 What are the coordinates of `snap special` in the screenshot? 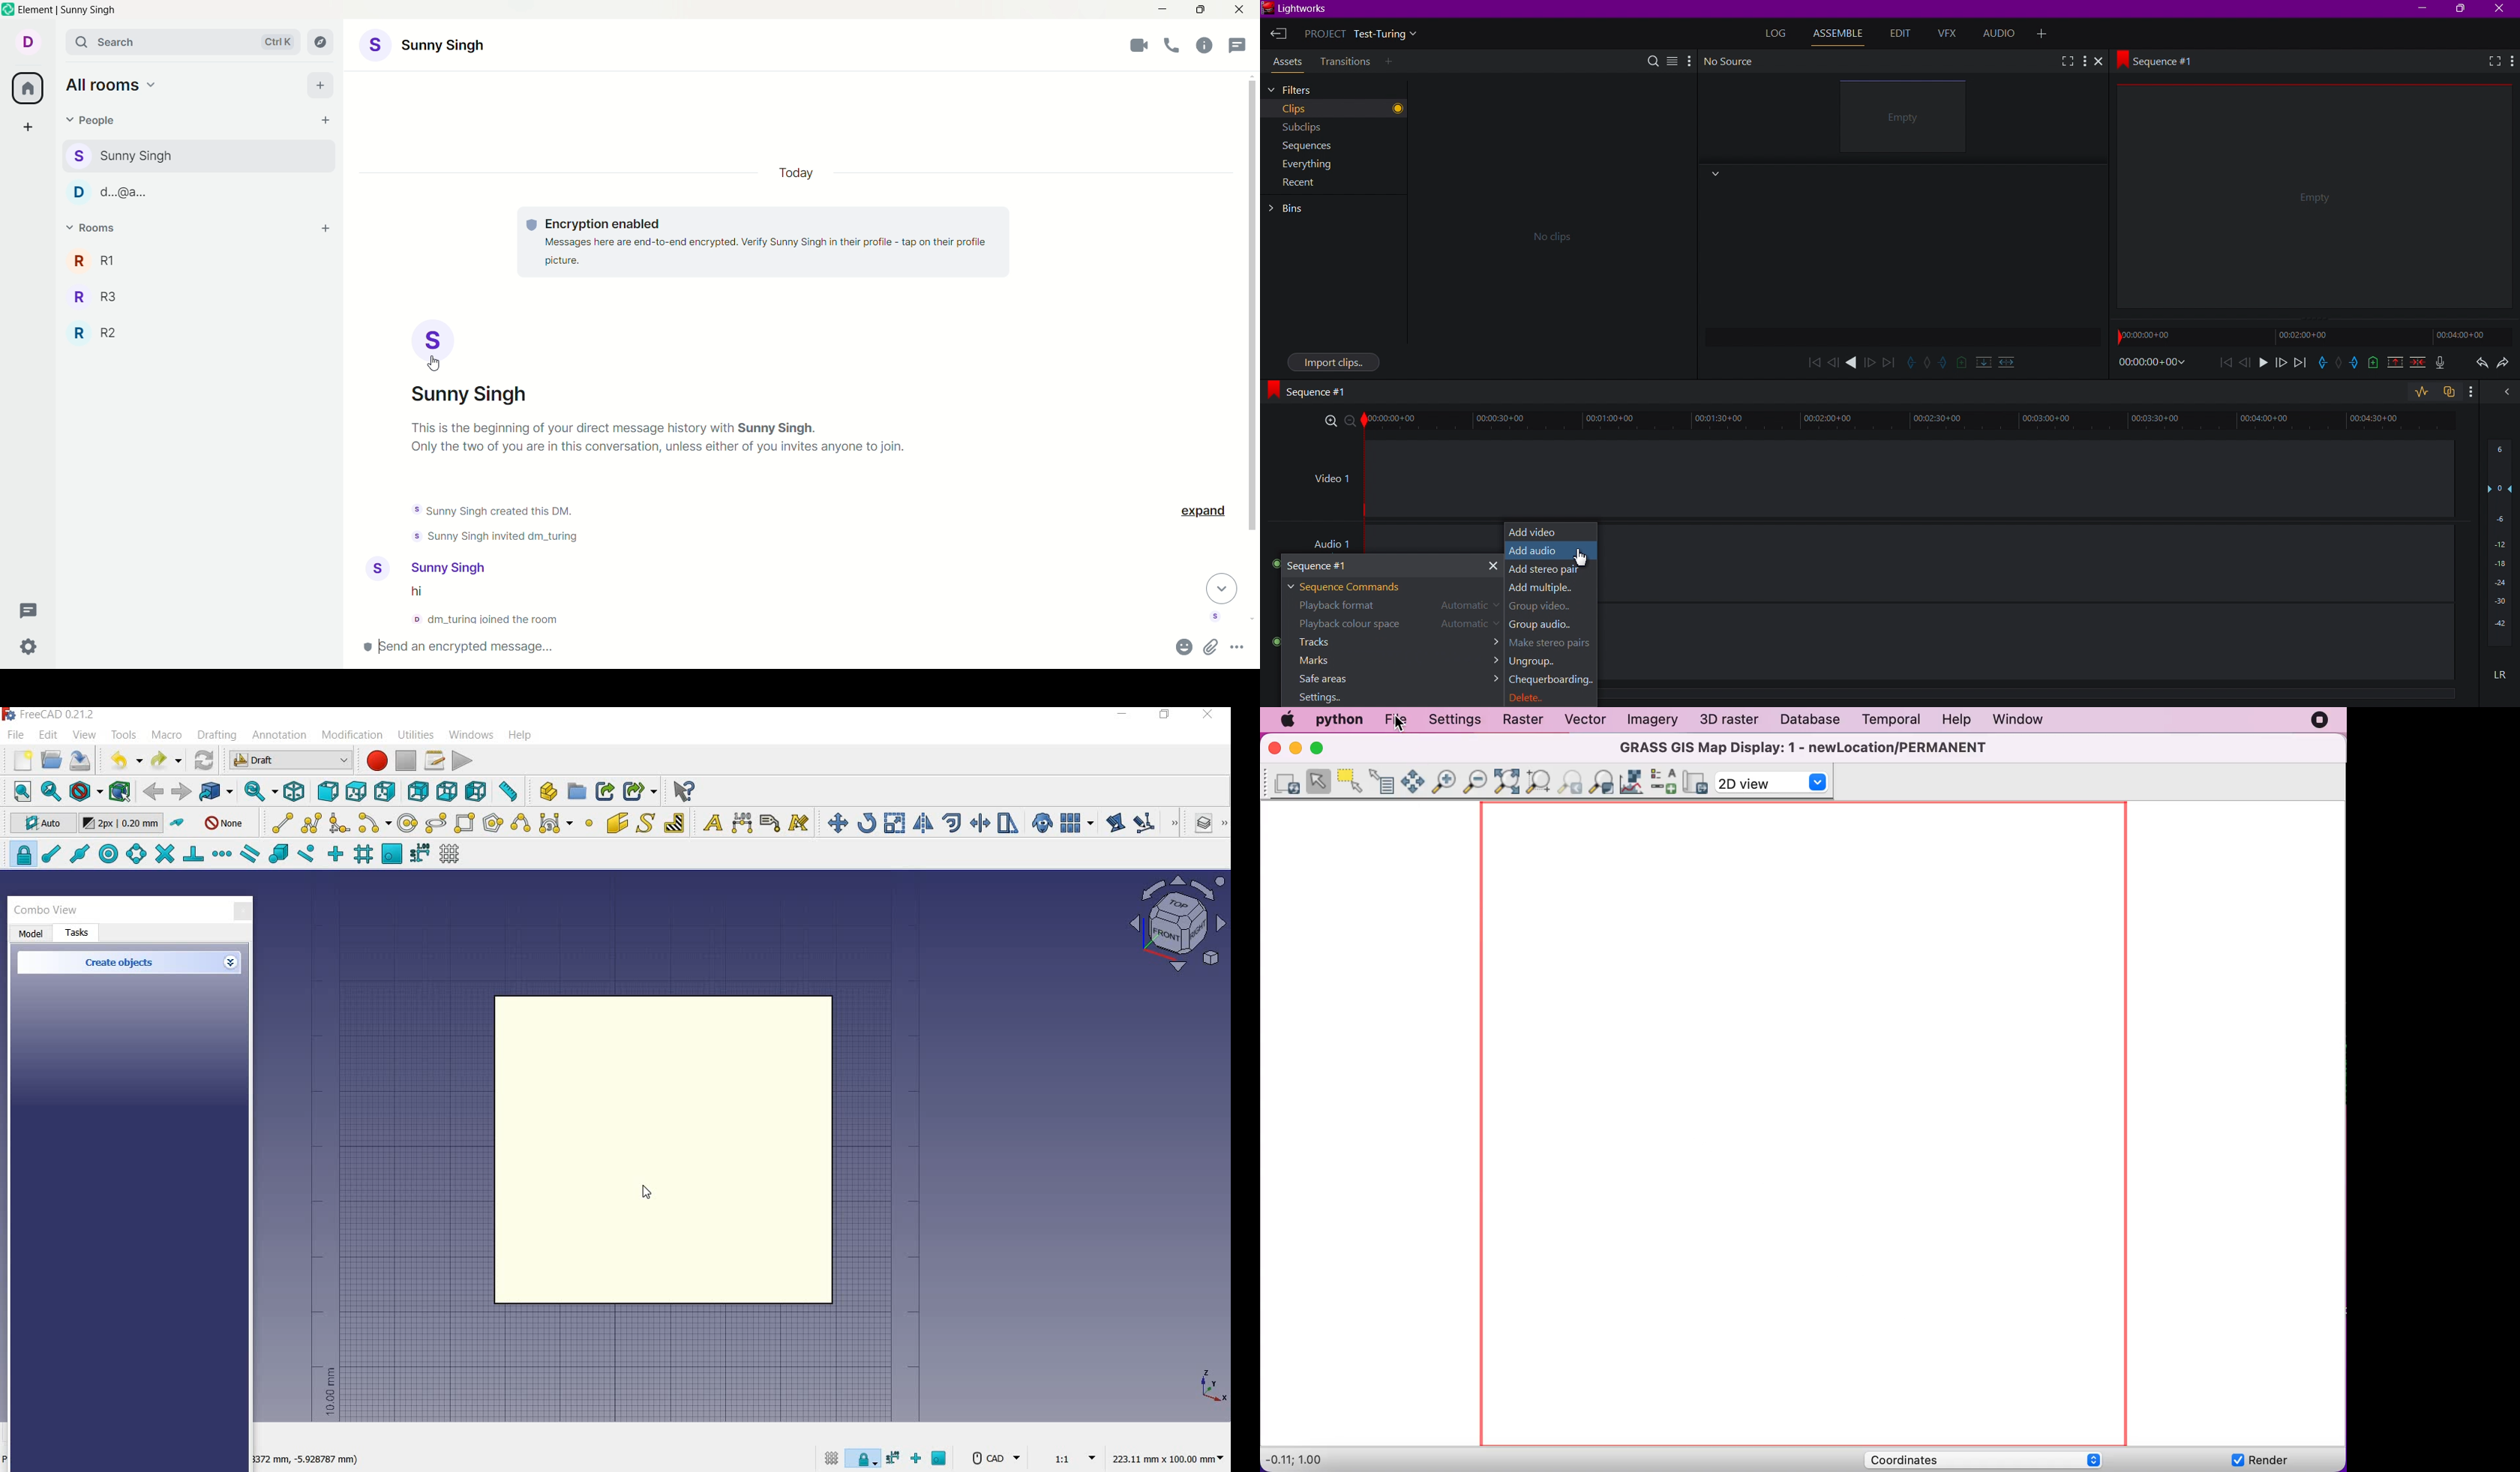 It's located at (277, 854).